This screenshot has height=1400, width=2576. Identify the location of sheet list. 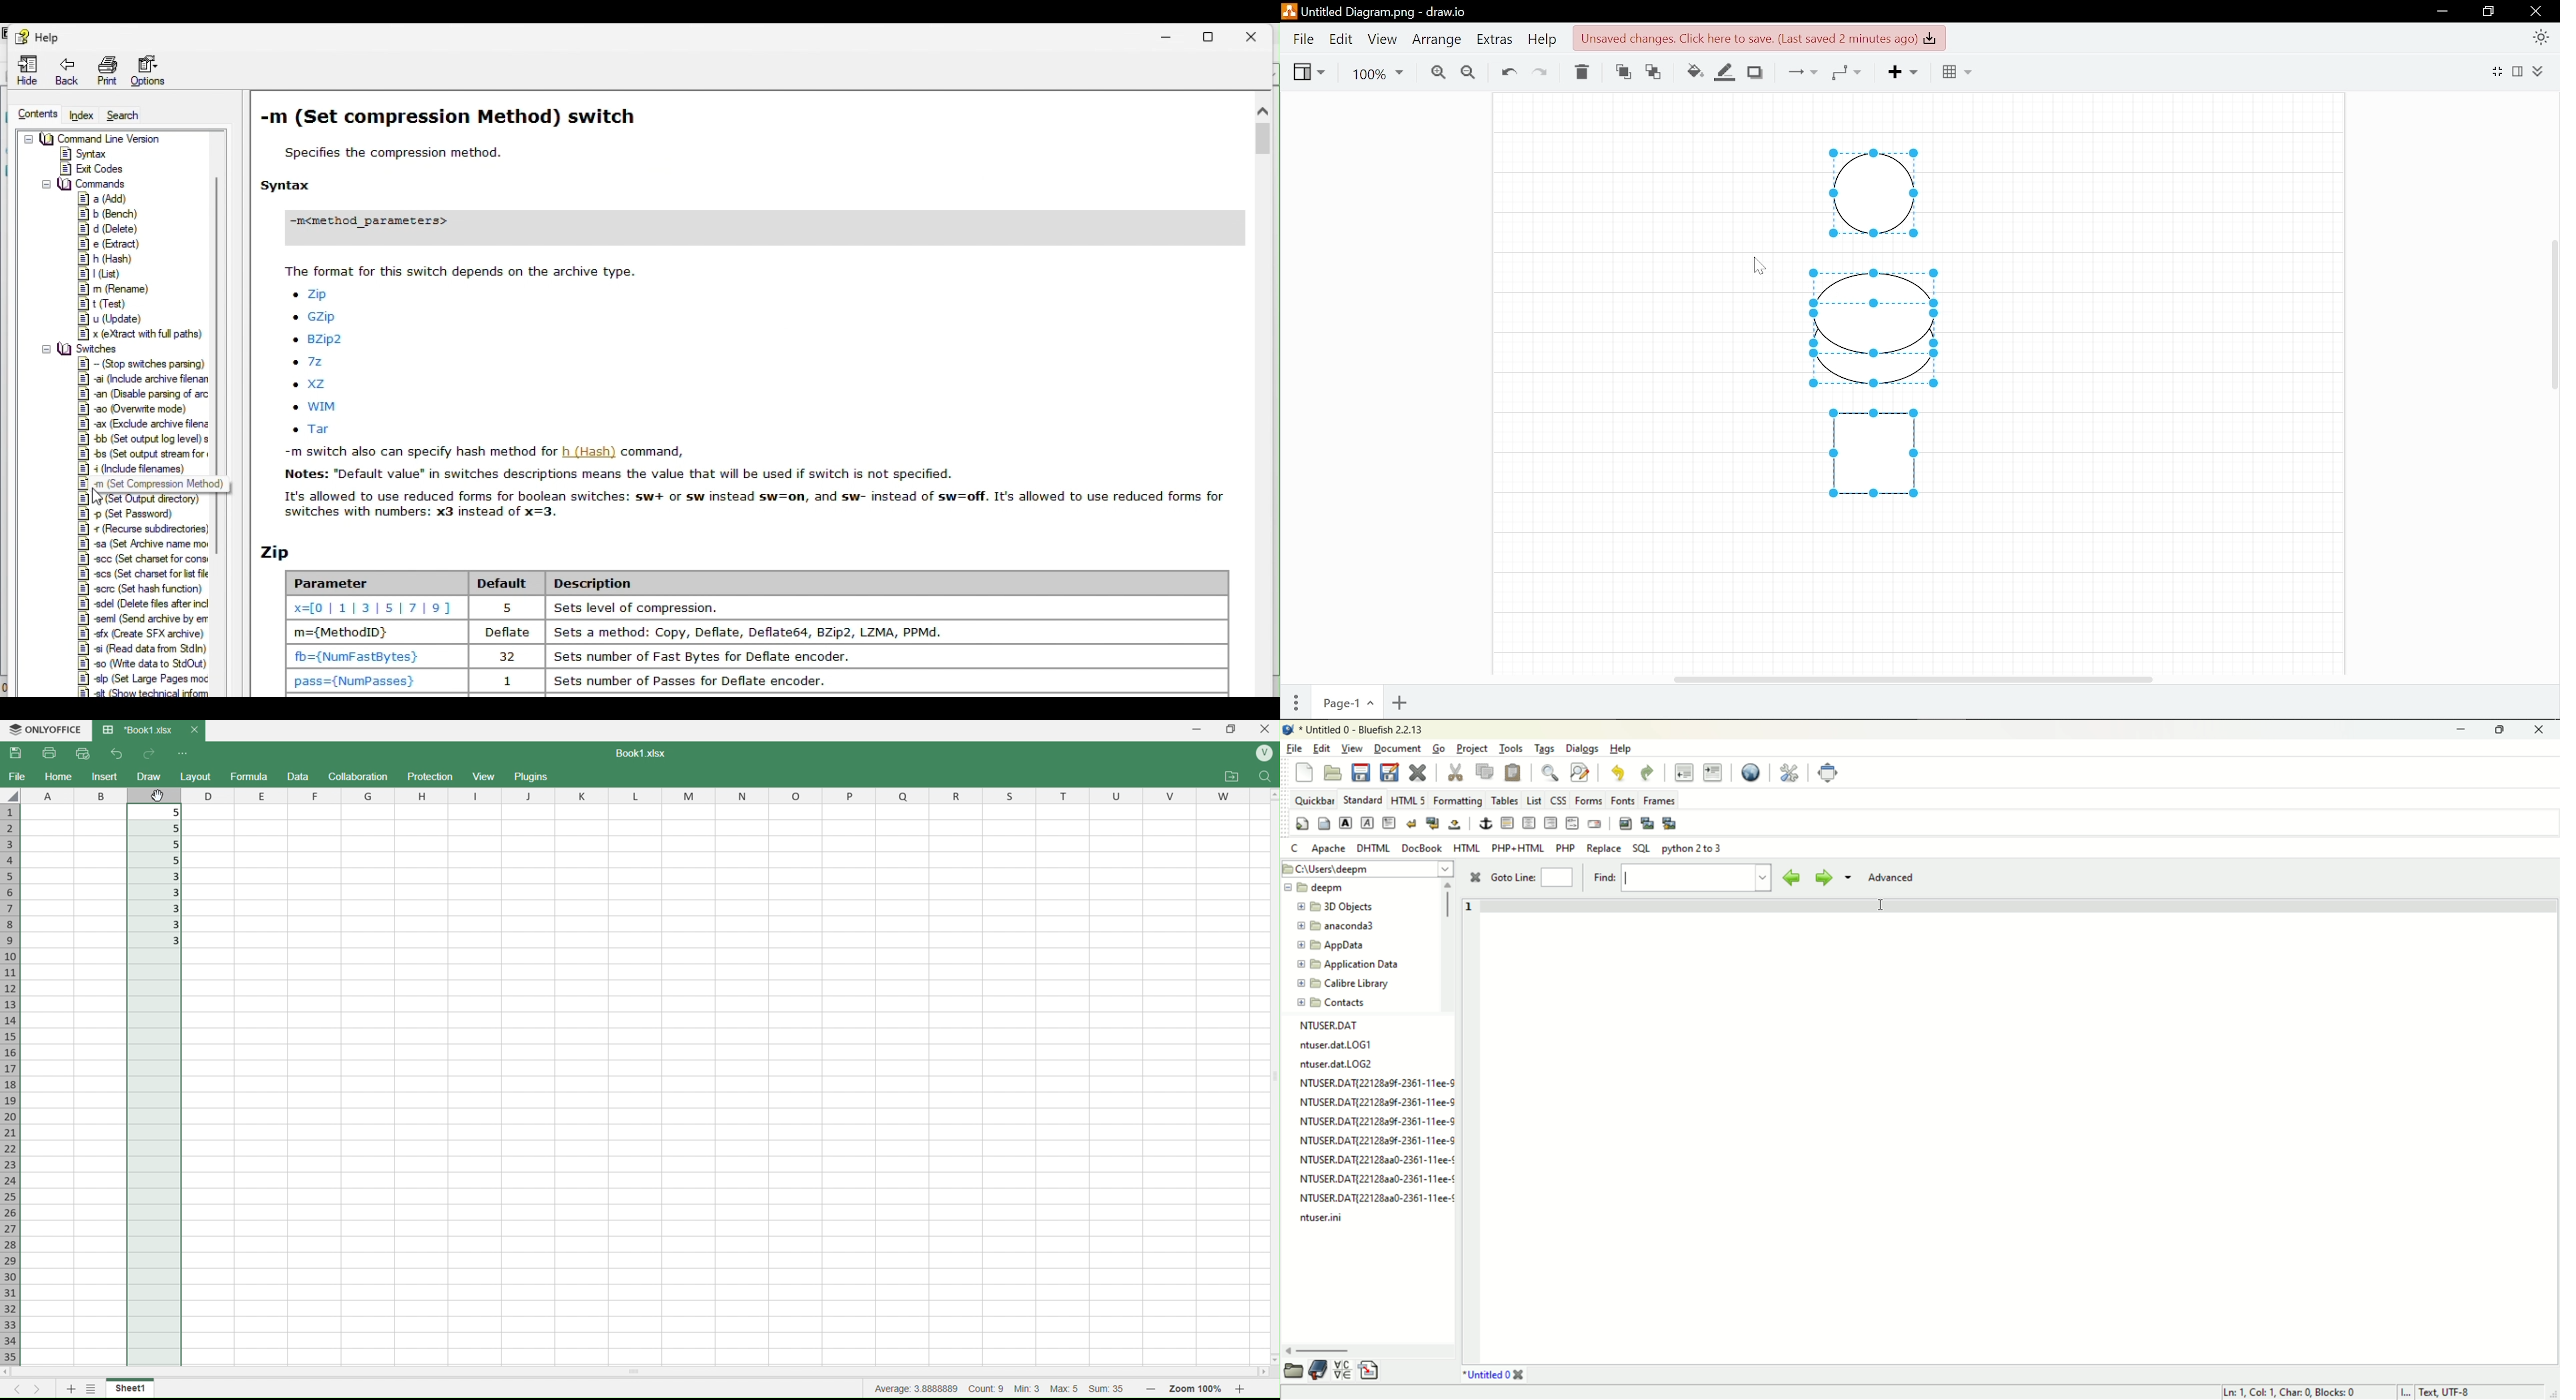
(93, 1388).